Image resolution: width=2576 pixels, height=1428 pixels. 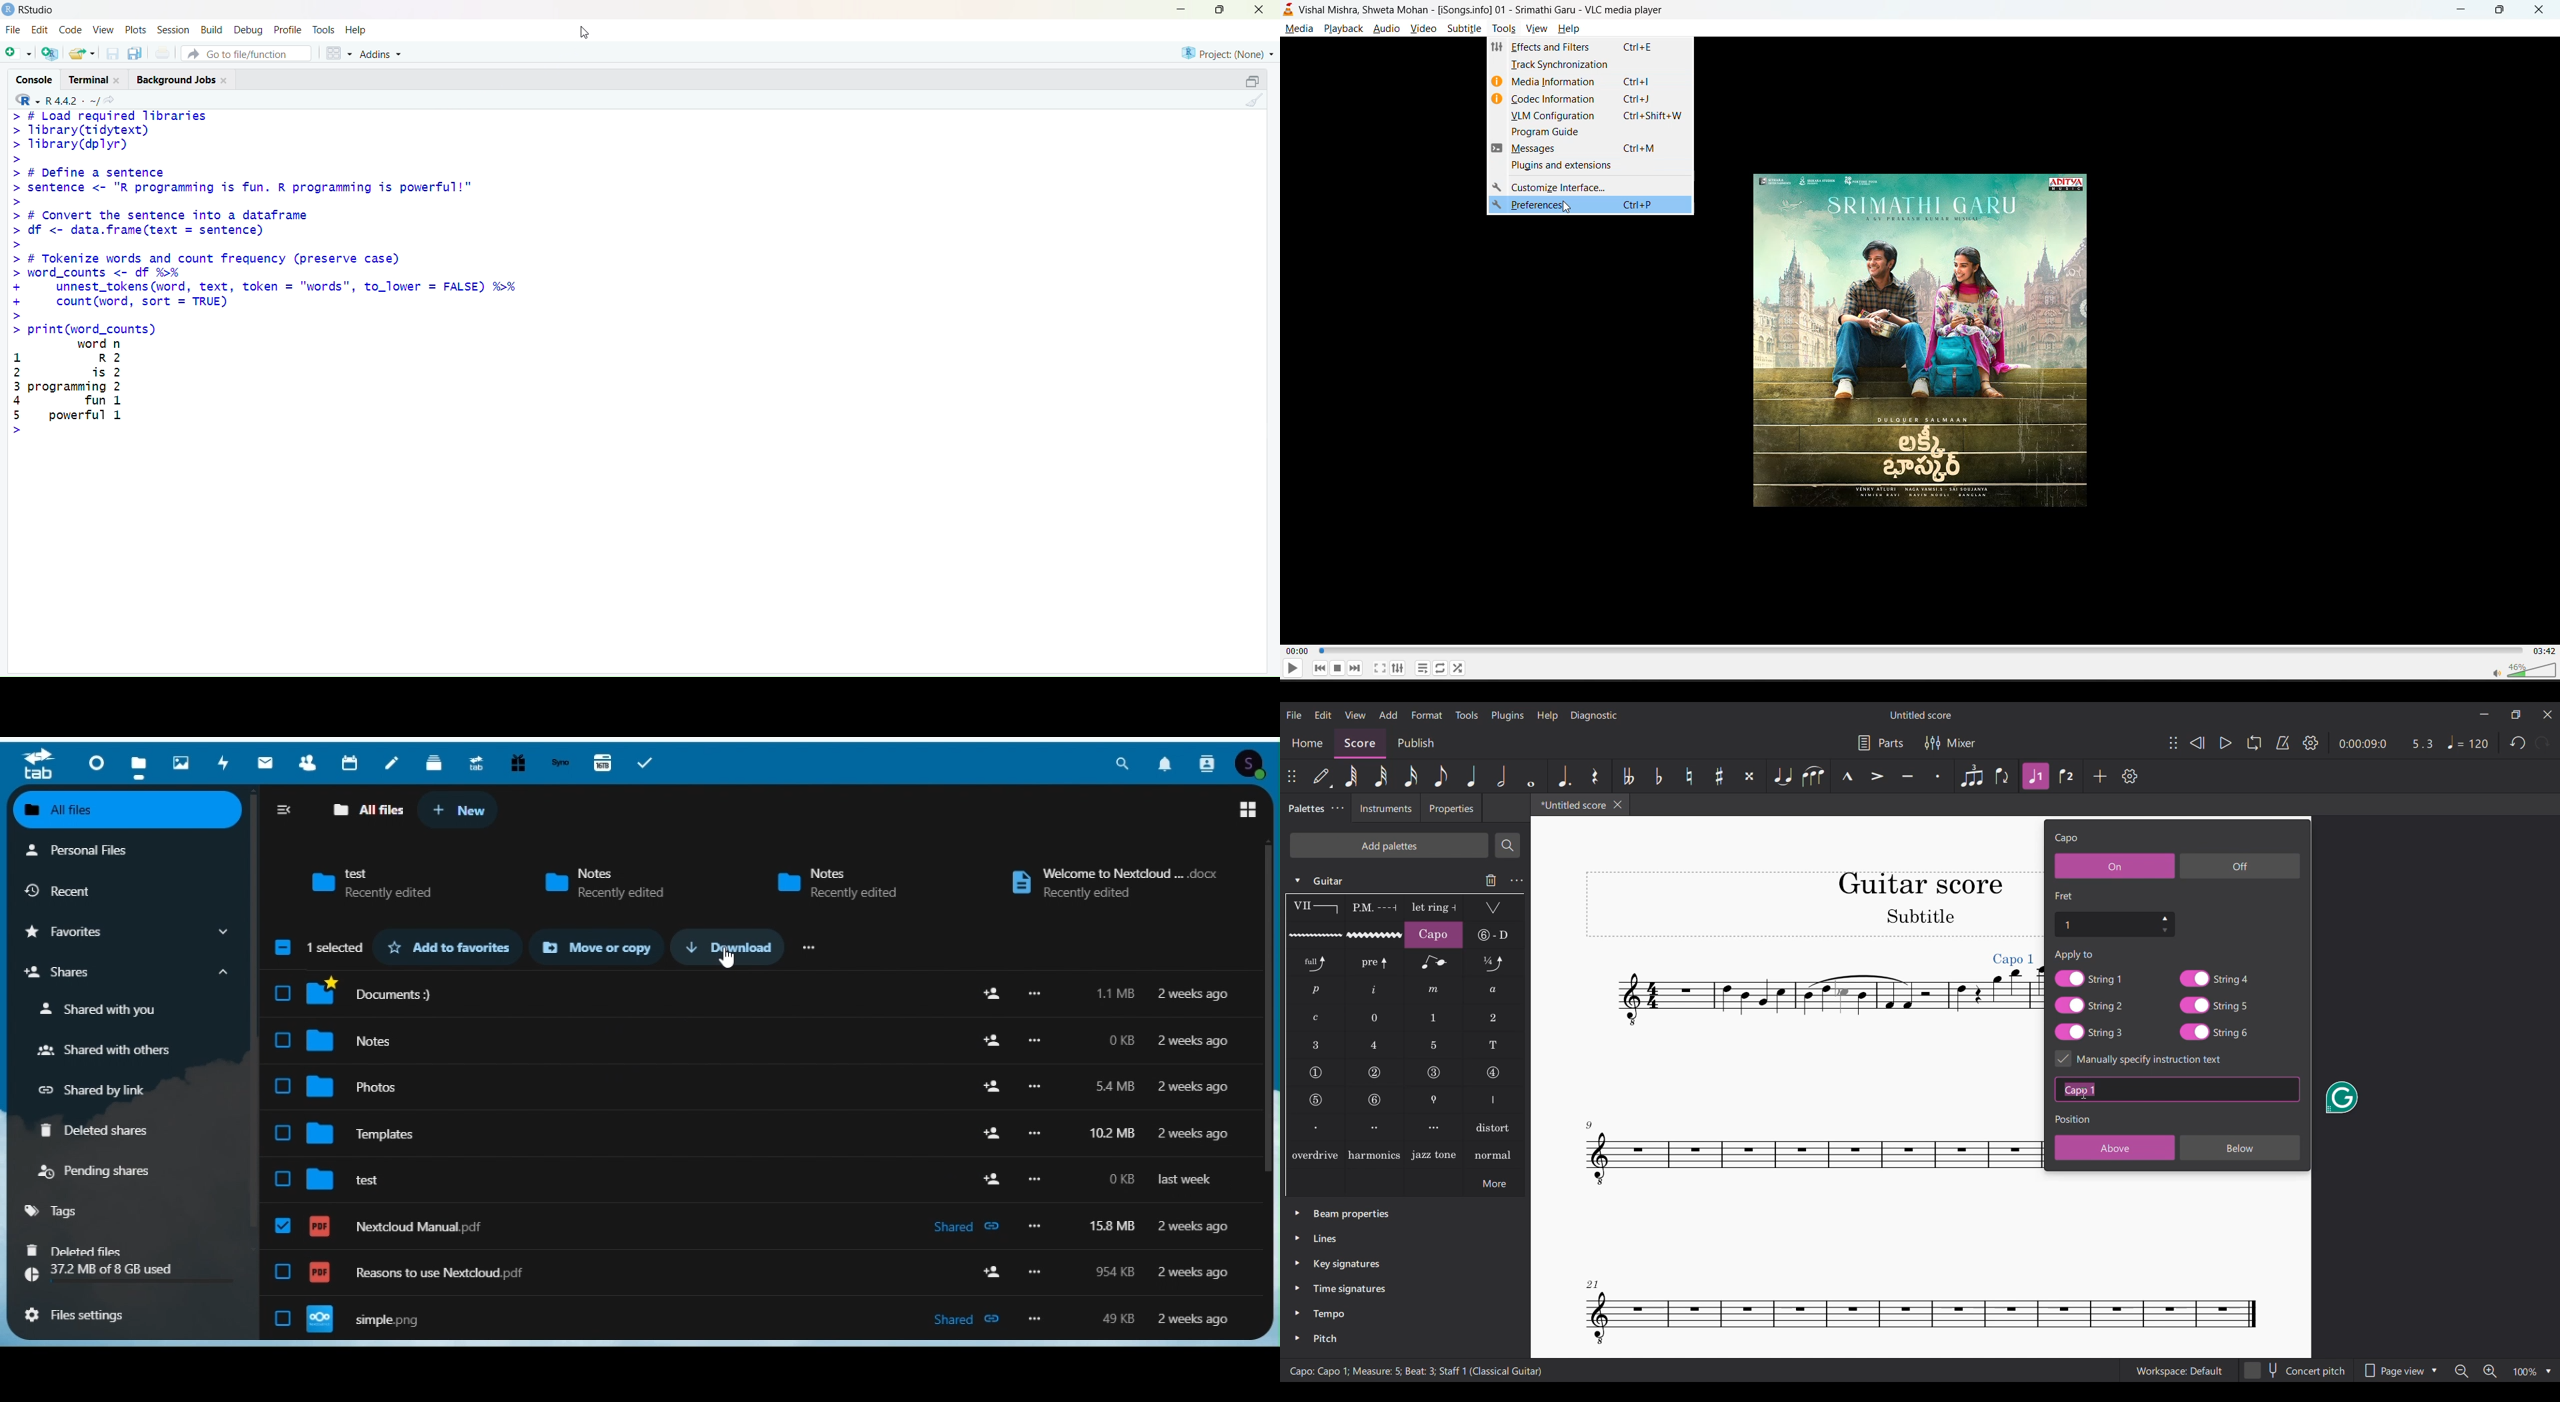 What do you see at coordinates (1375, 1073) in the screenshot?
I see `String number 2` at bounding box center [1375, 1073].